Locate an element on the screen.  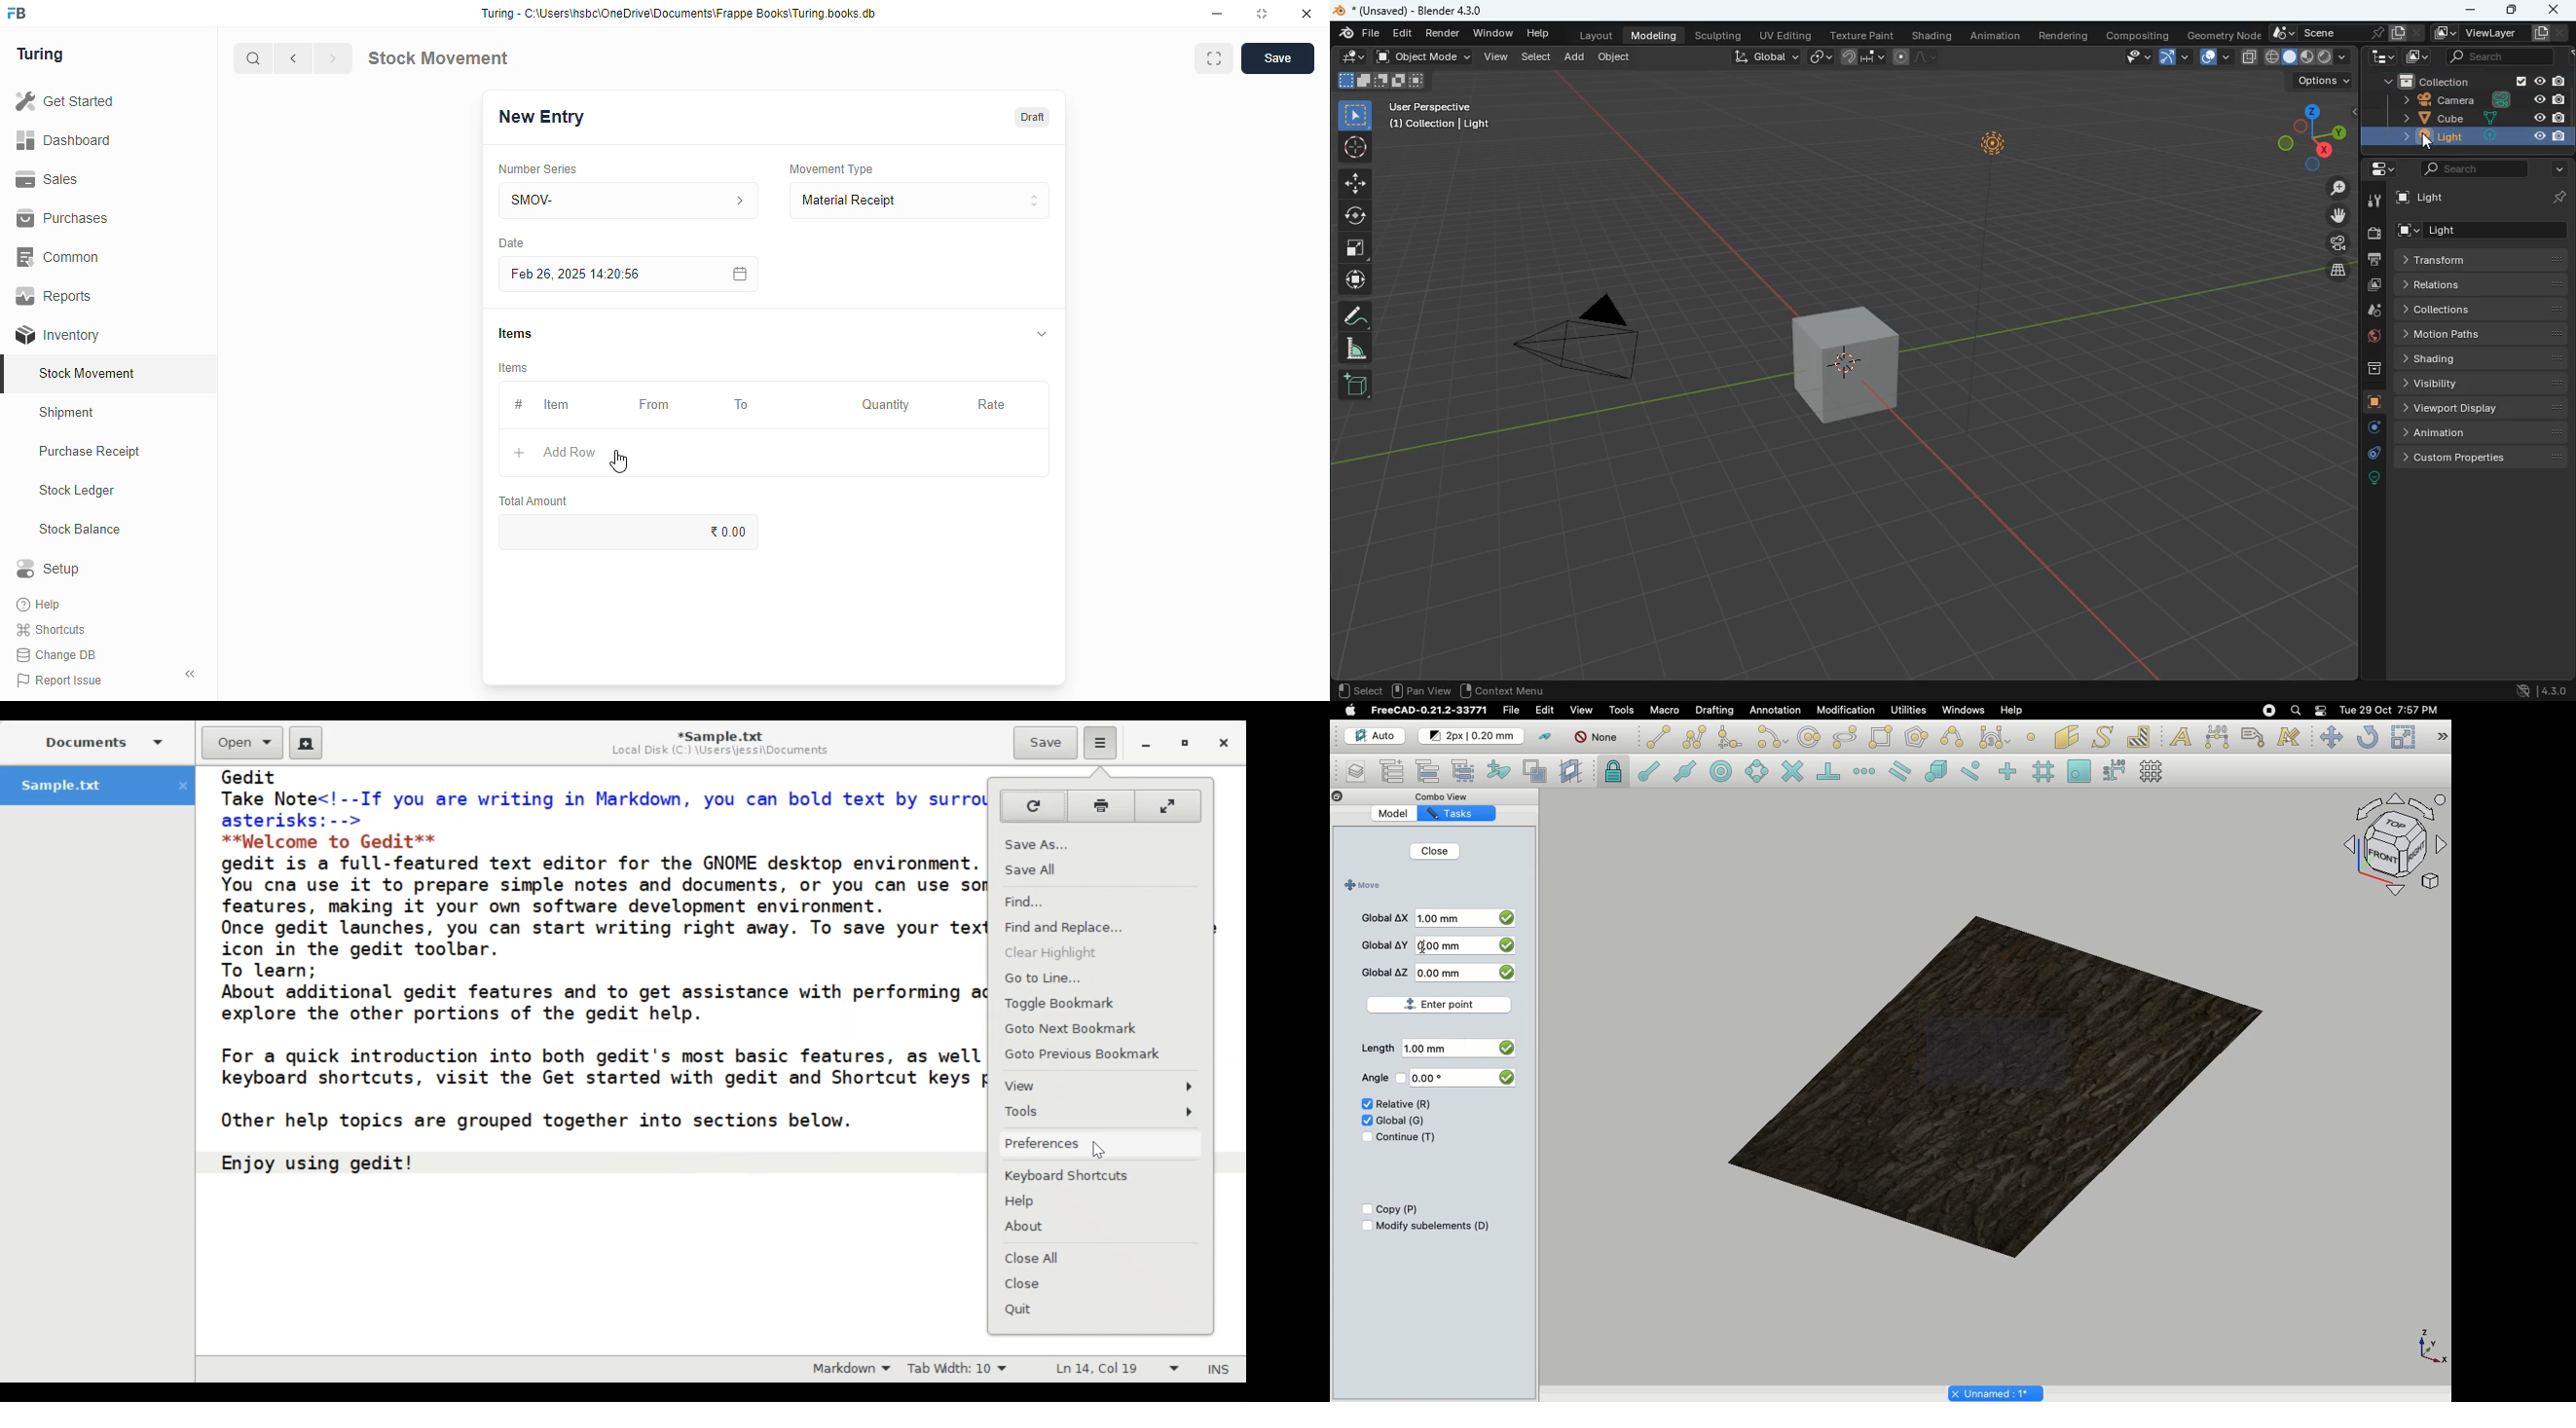
rate is located at coordinates (992, 405).